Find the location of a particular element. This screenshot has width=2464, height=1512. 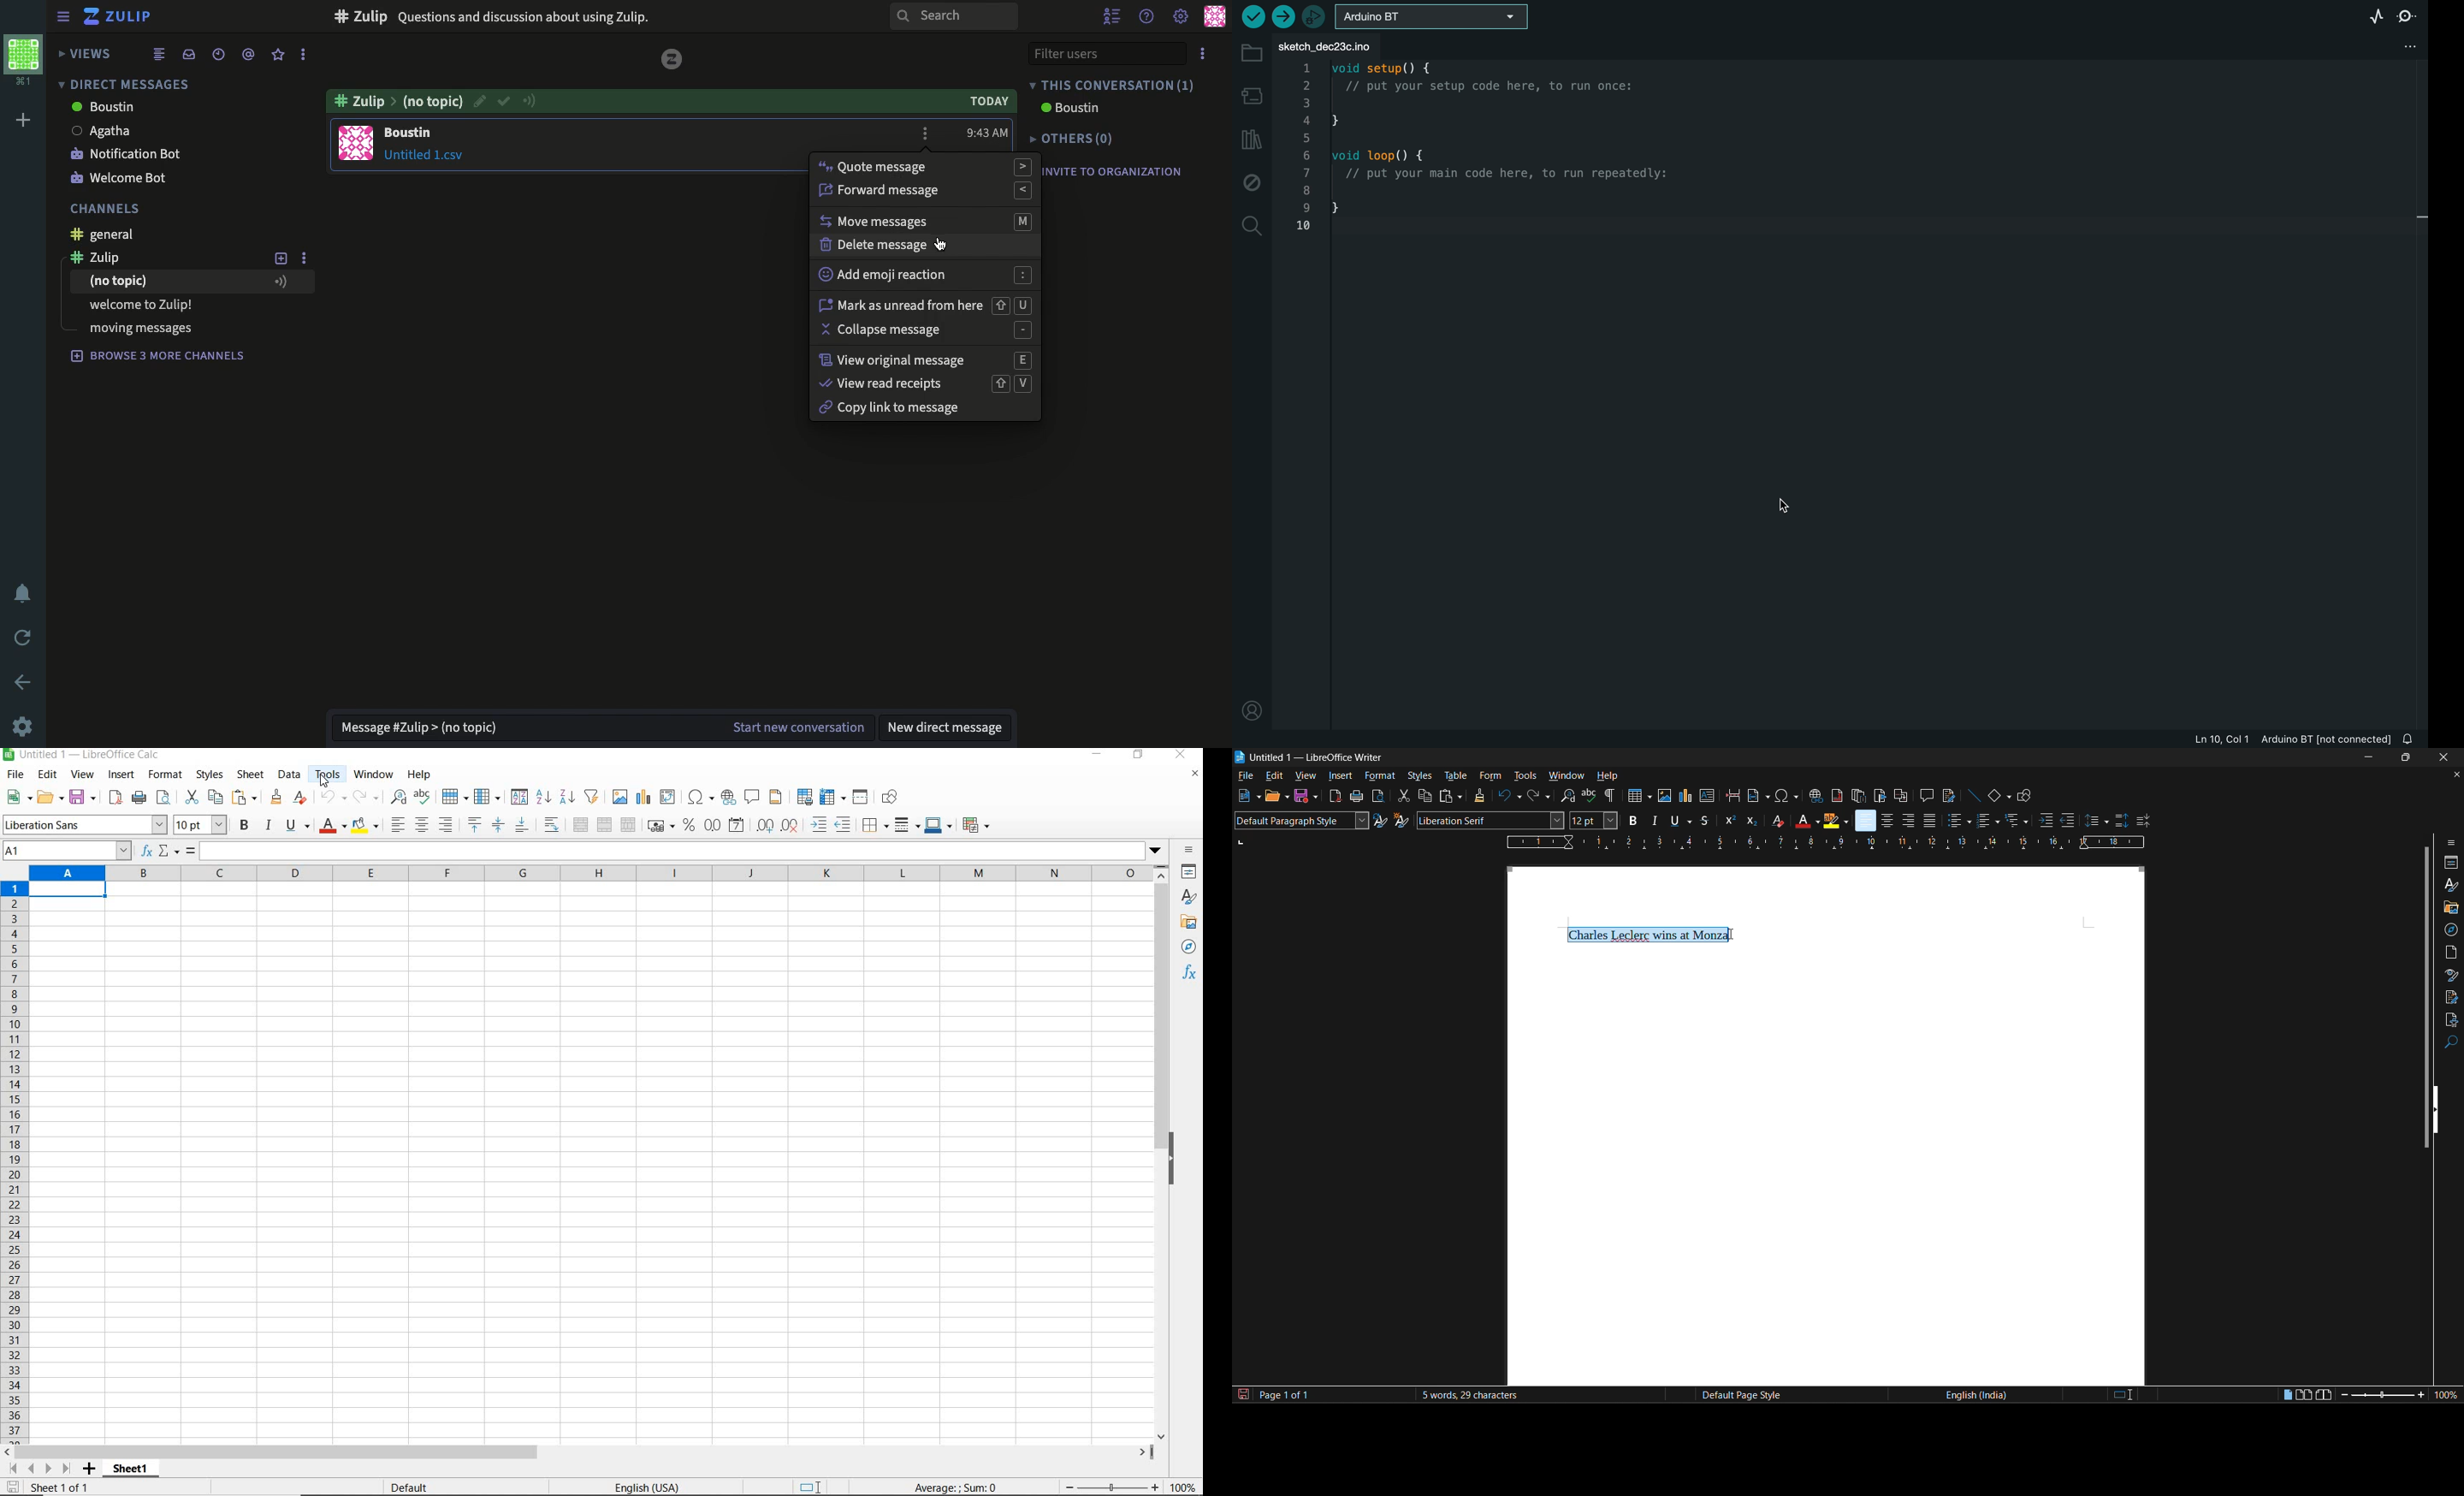

view read receipts is located at coordinates (927, 383).